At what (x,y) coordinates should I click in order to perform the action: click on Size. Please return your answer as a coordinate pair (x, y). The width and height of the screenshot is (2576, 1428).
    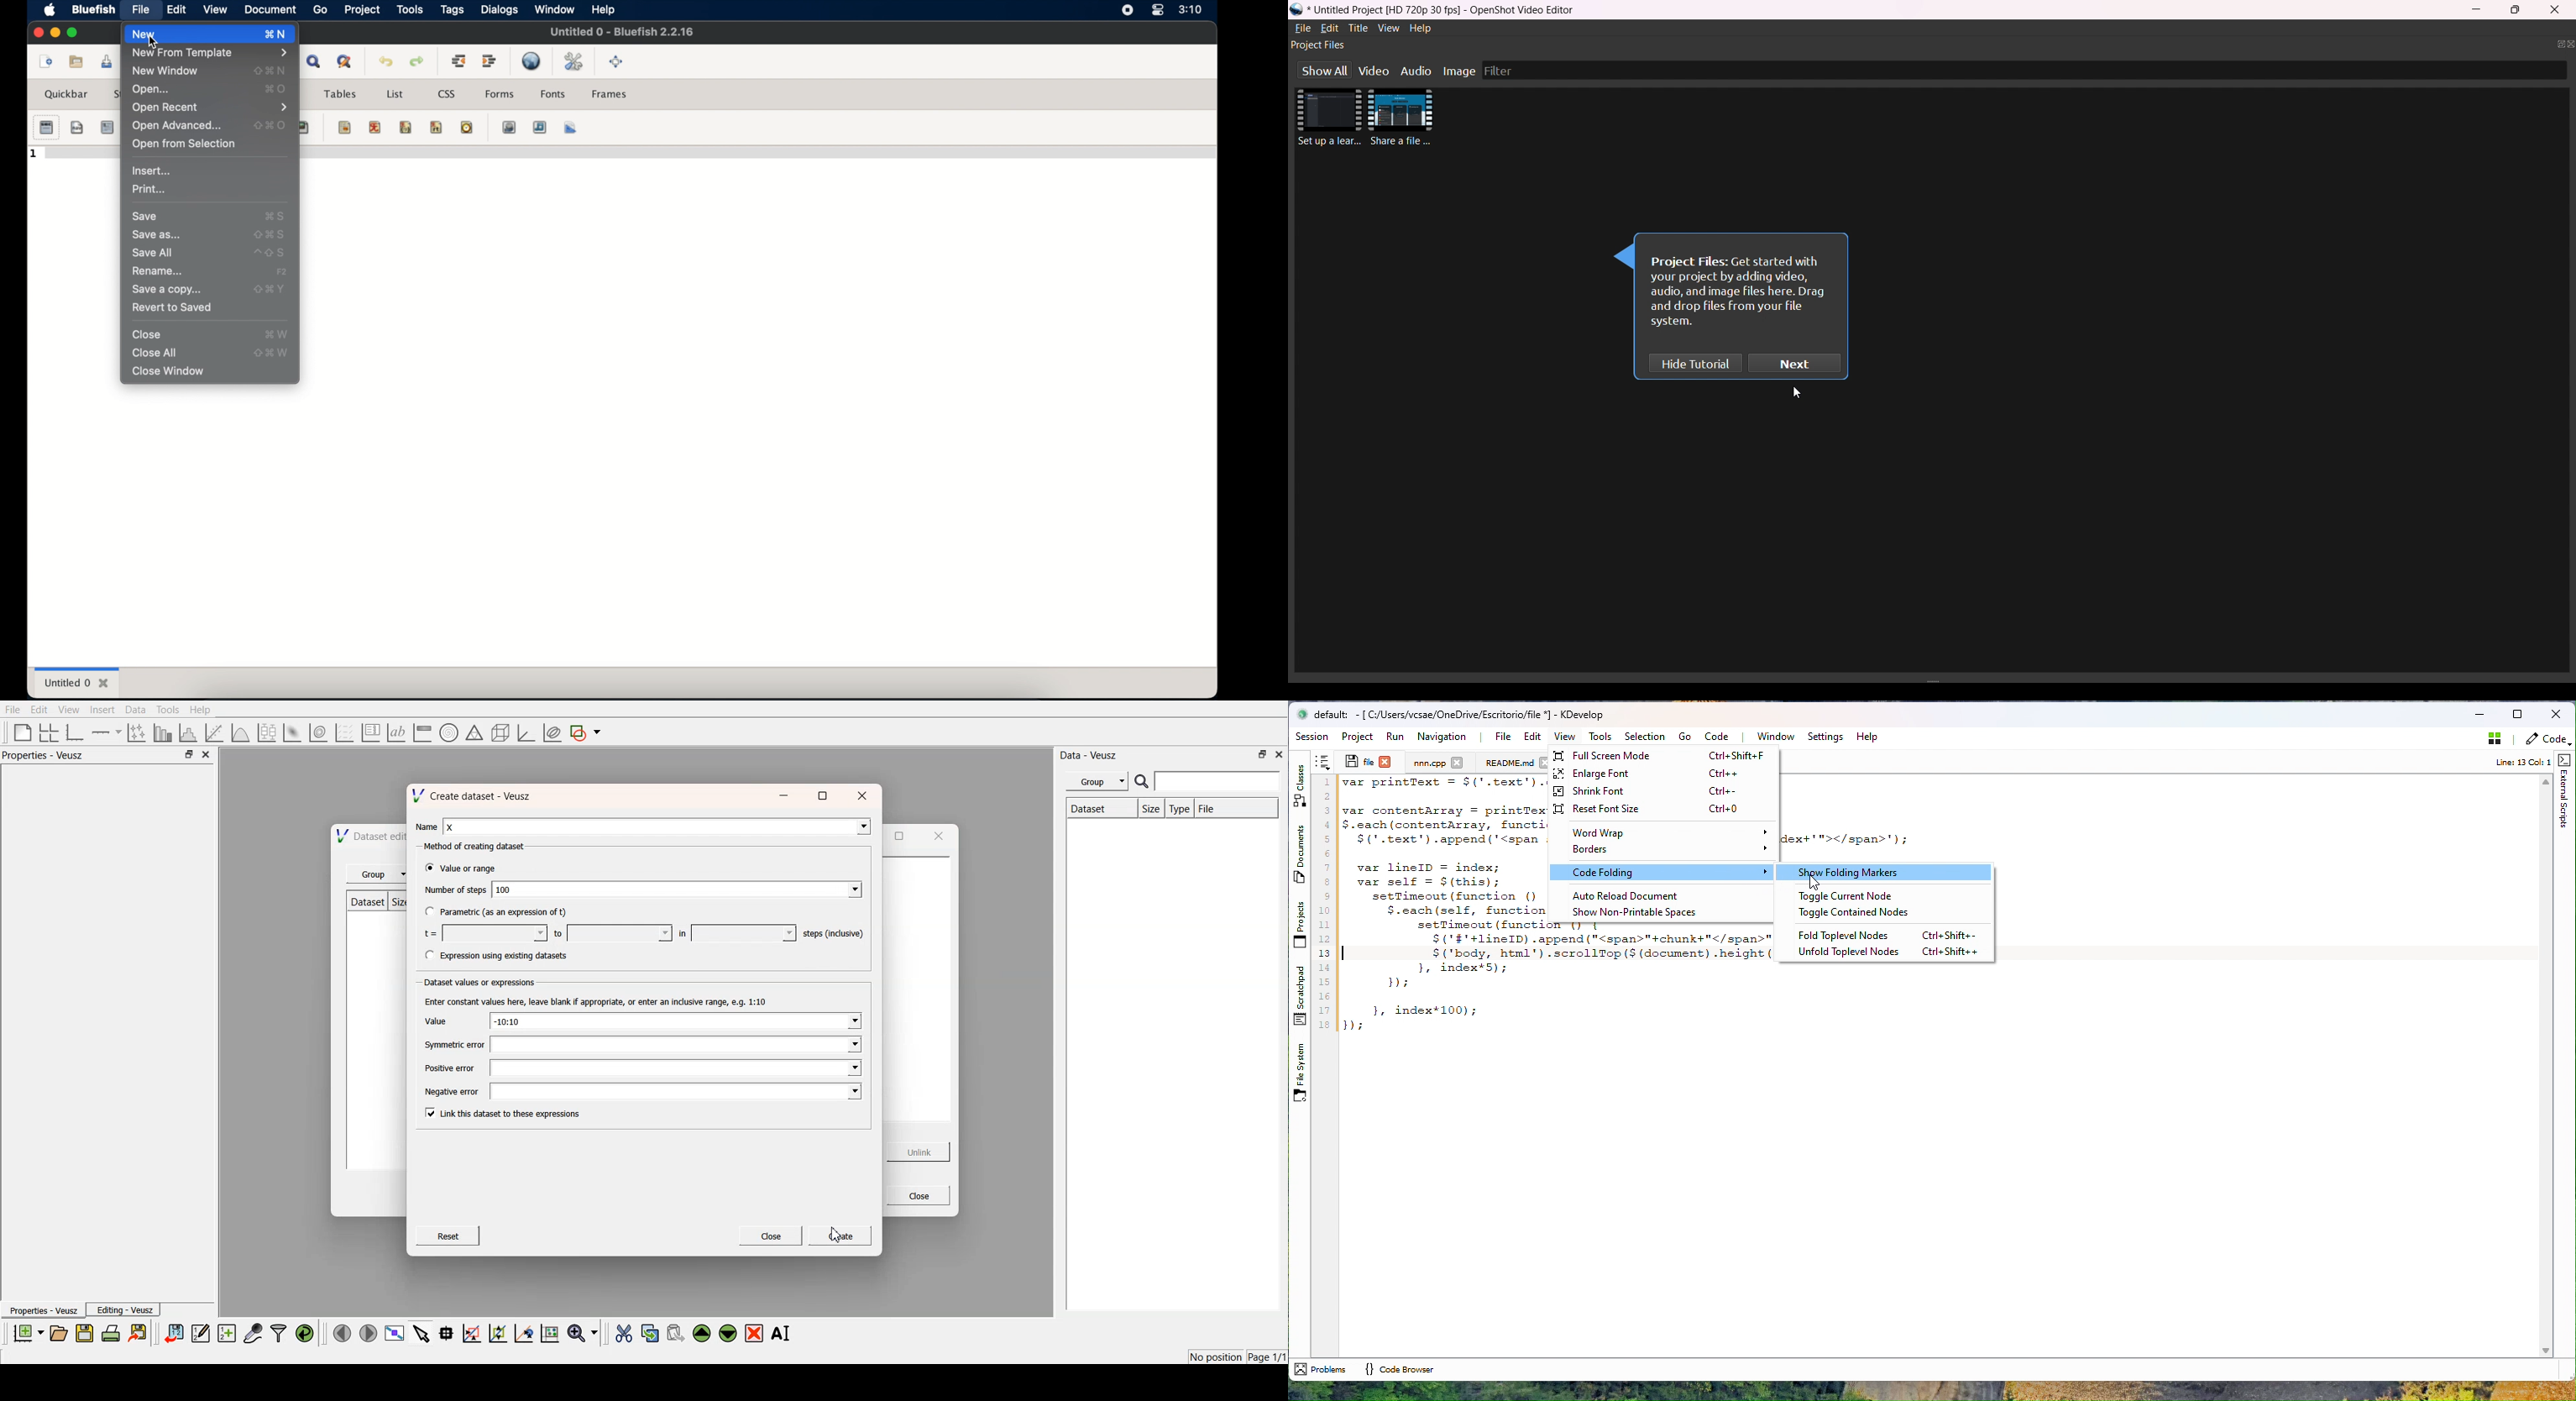
    Looking at the image, I should click on (1150, 810).